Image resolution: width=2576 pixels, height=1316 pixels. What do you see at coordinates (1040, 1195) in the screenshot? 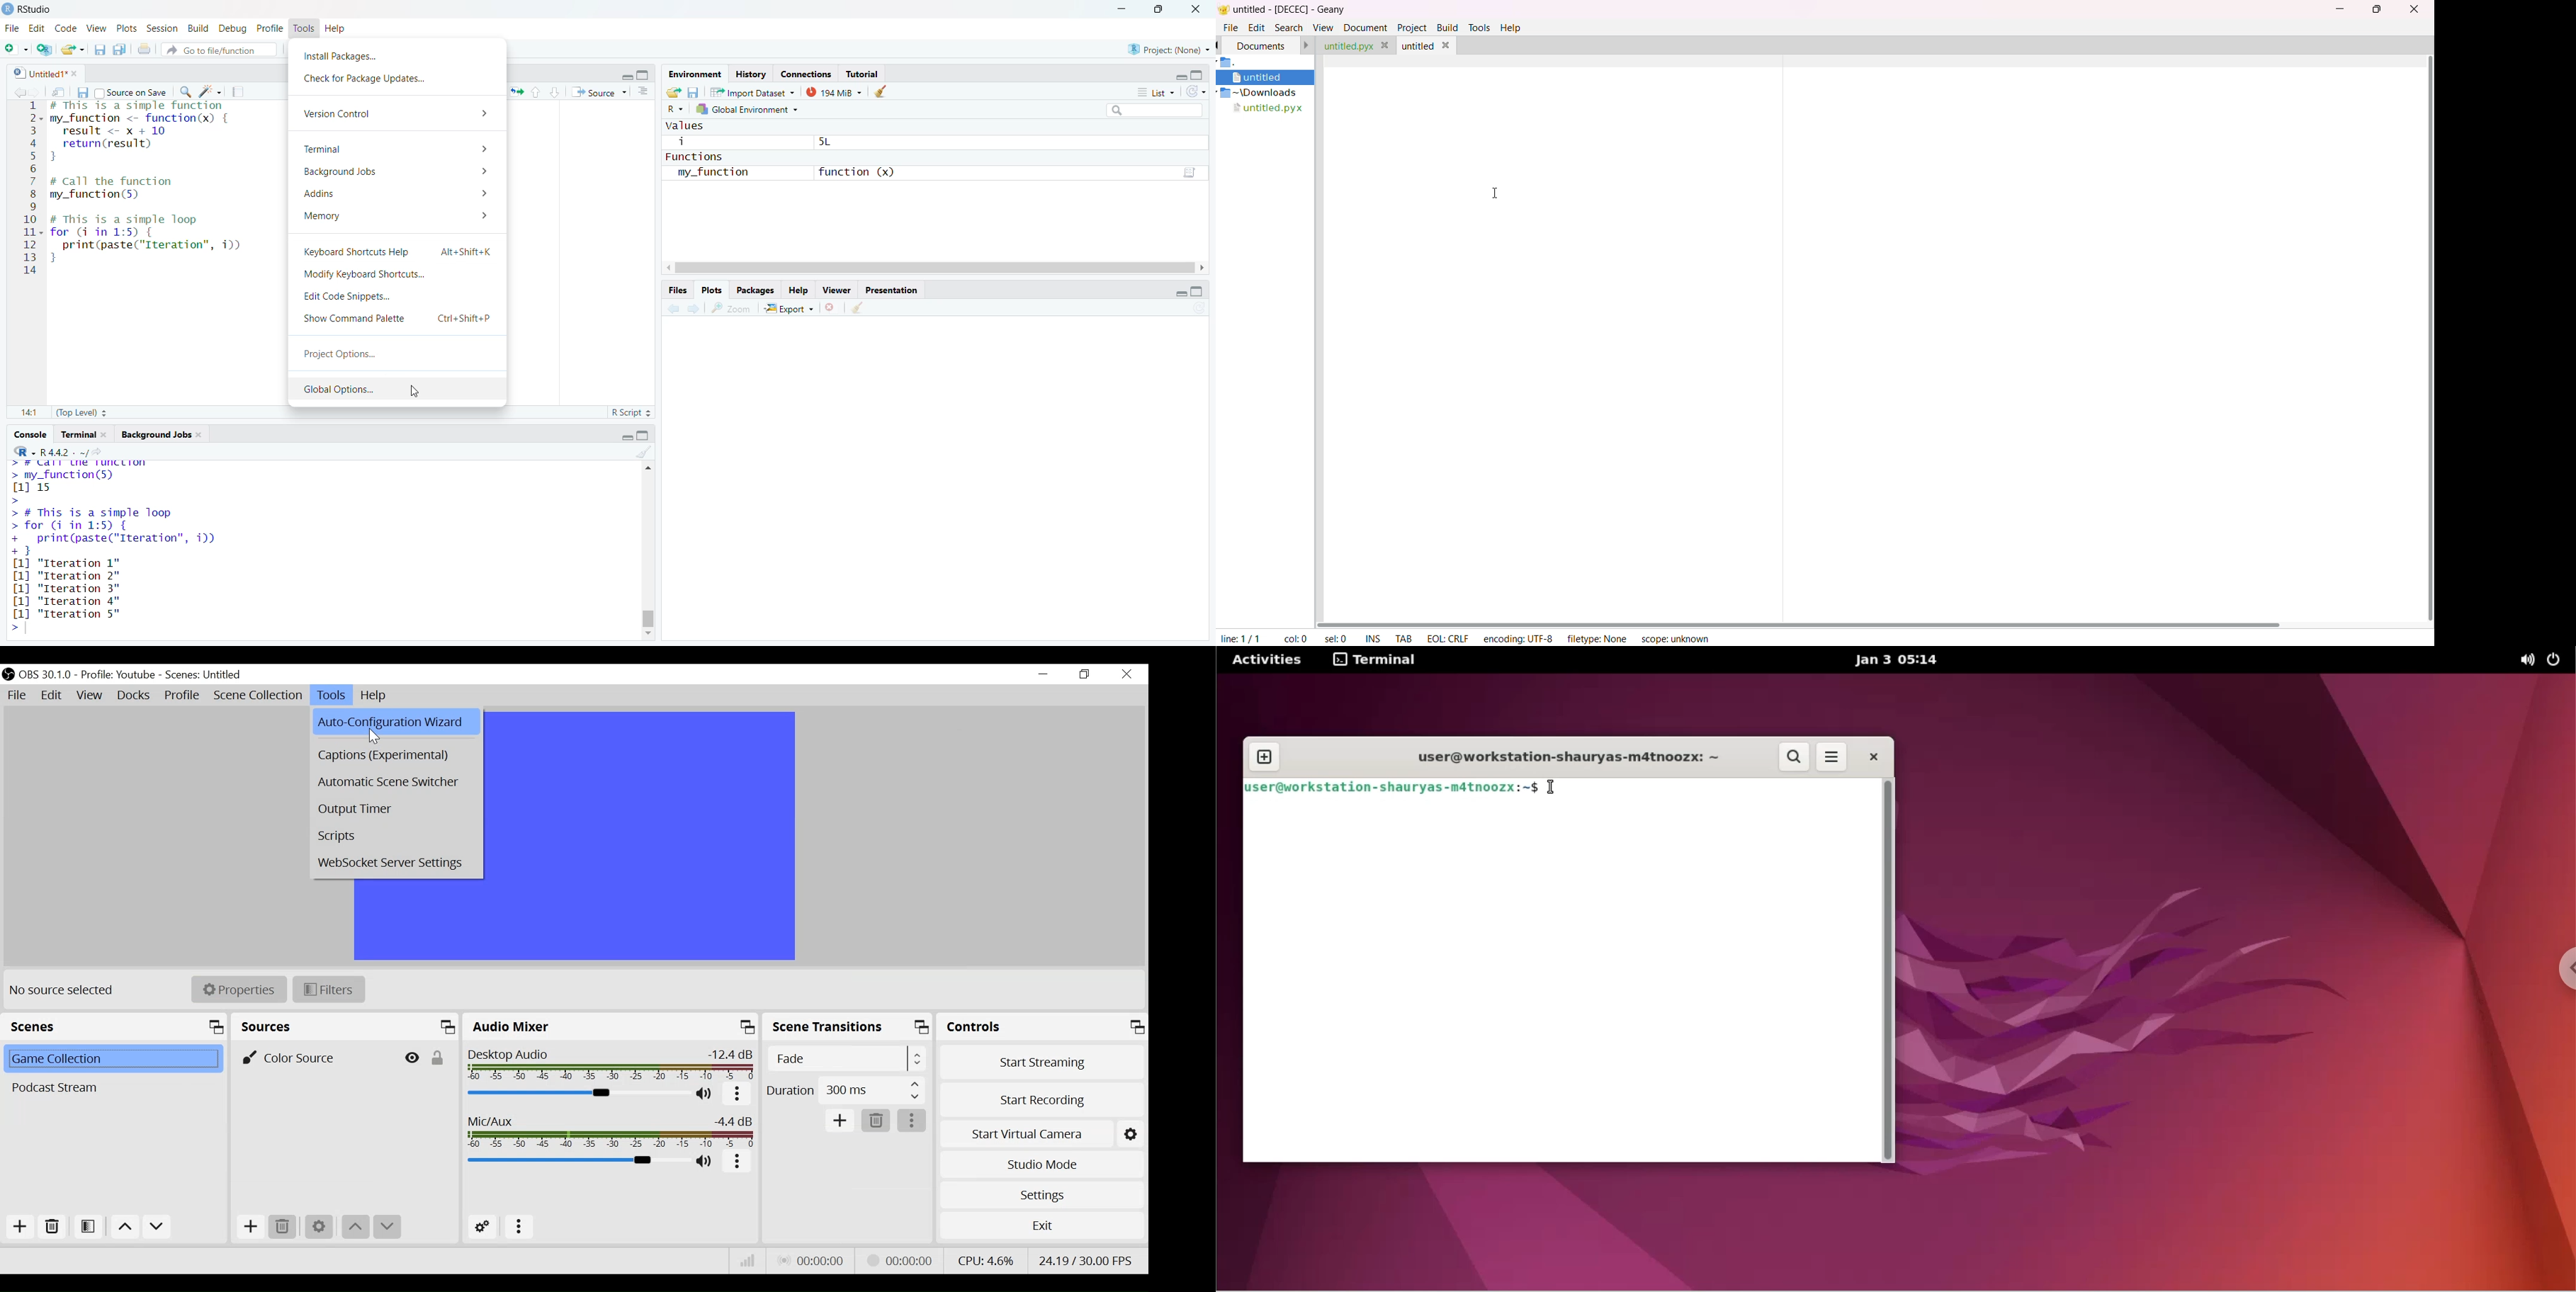
I see `Settings` at bounding box center [1040, 1195].